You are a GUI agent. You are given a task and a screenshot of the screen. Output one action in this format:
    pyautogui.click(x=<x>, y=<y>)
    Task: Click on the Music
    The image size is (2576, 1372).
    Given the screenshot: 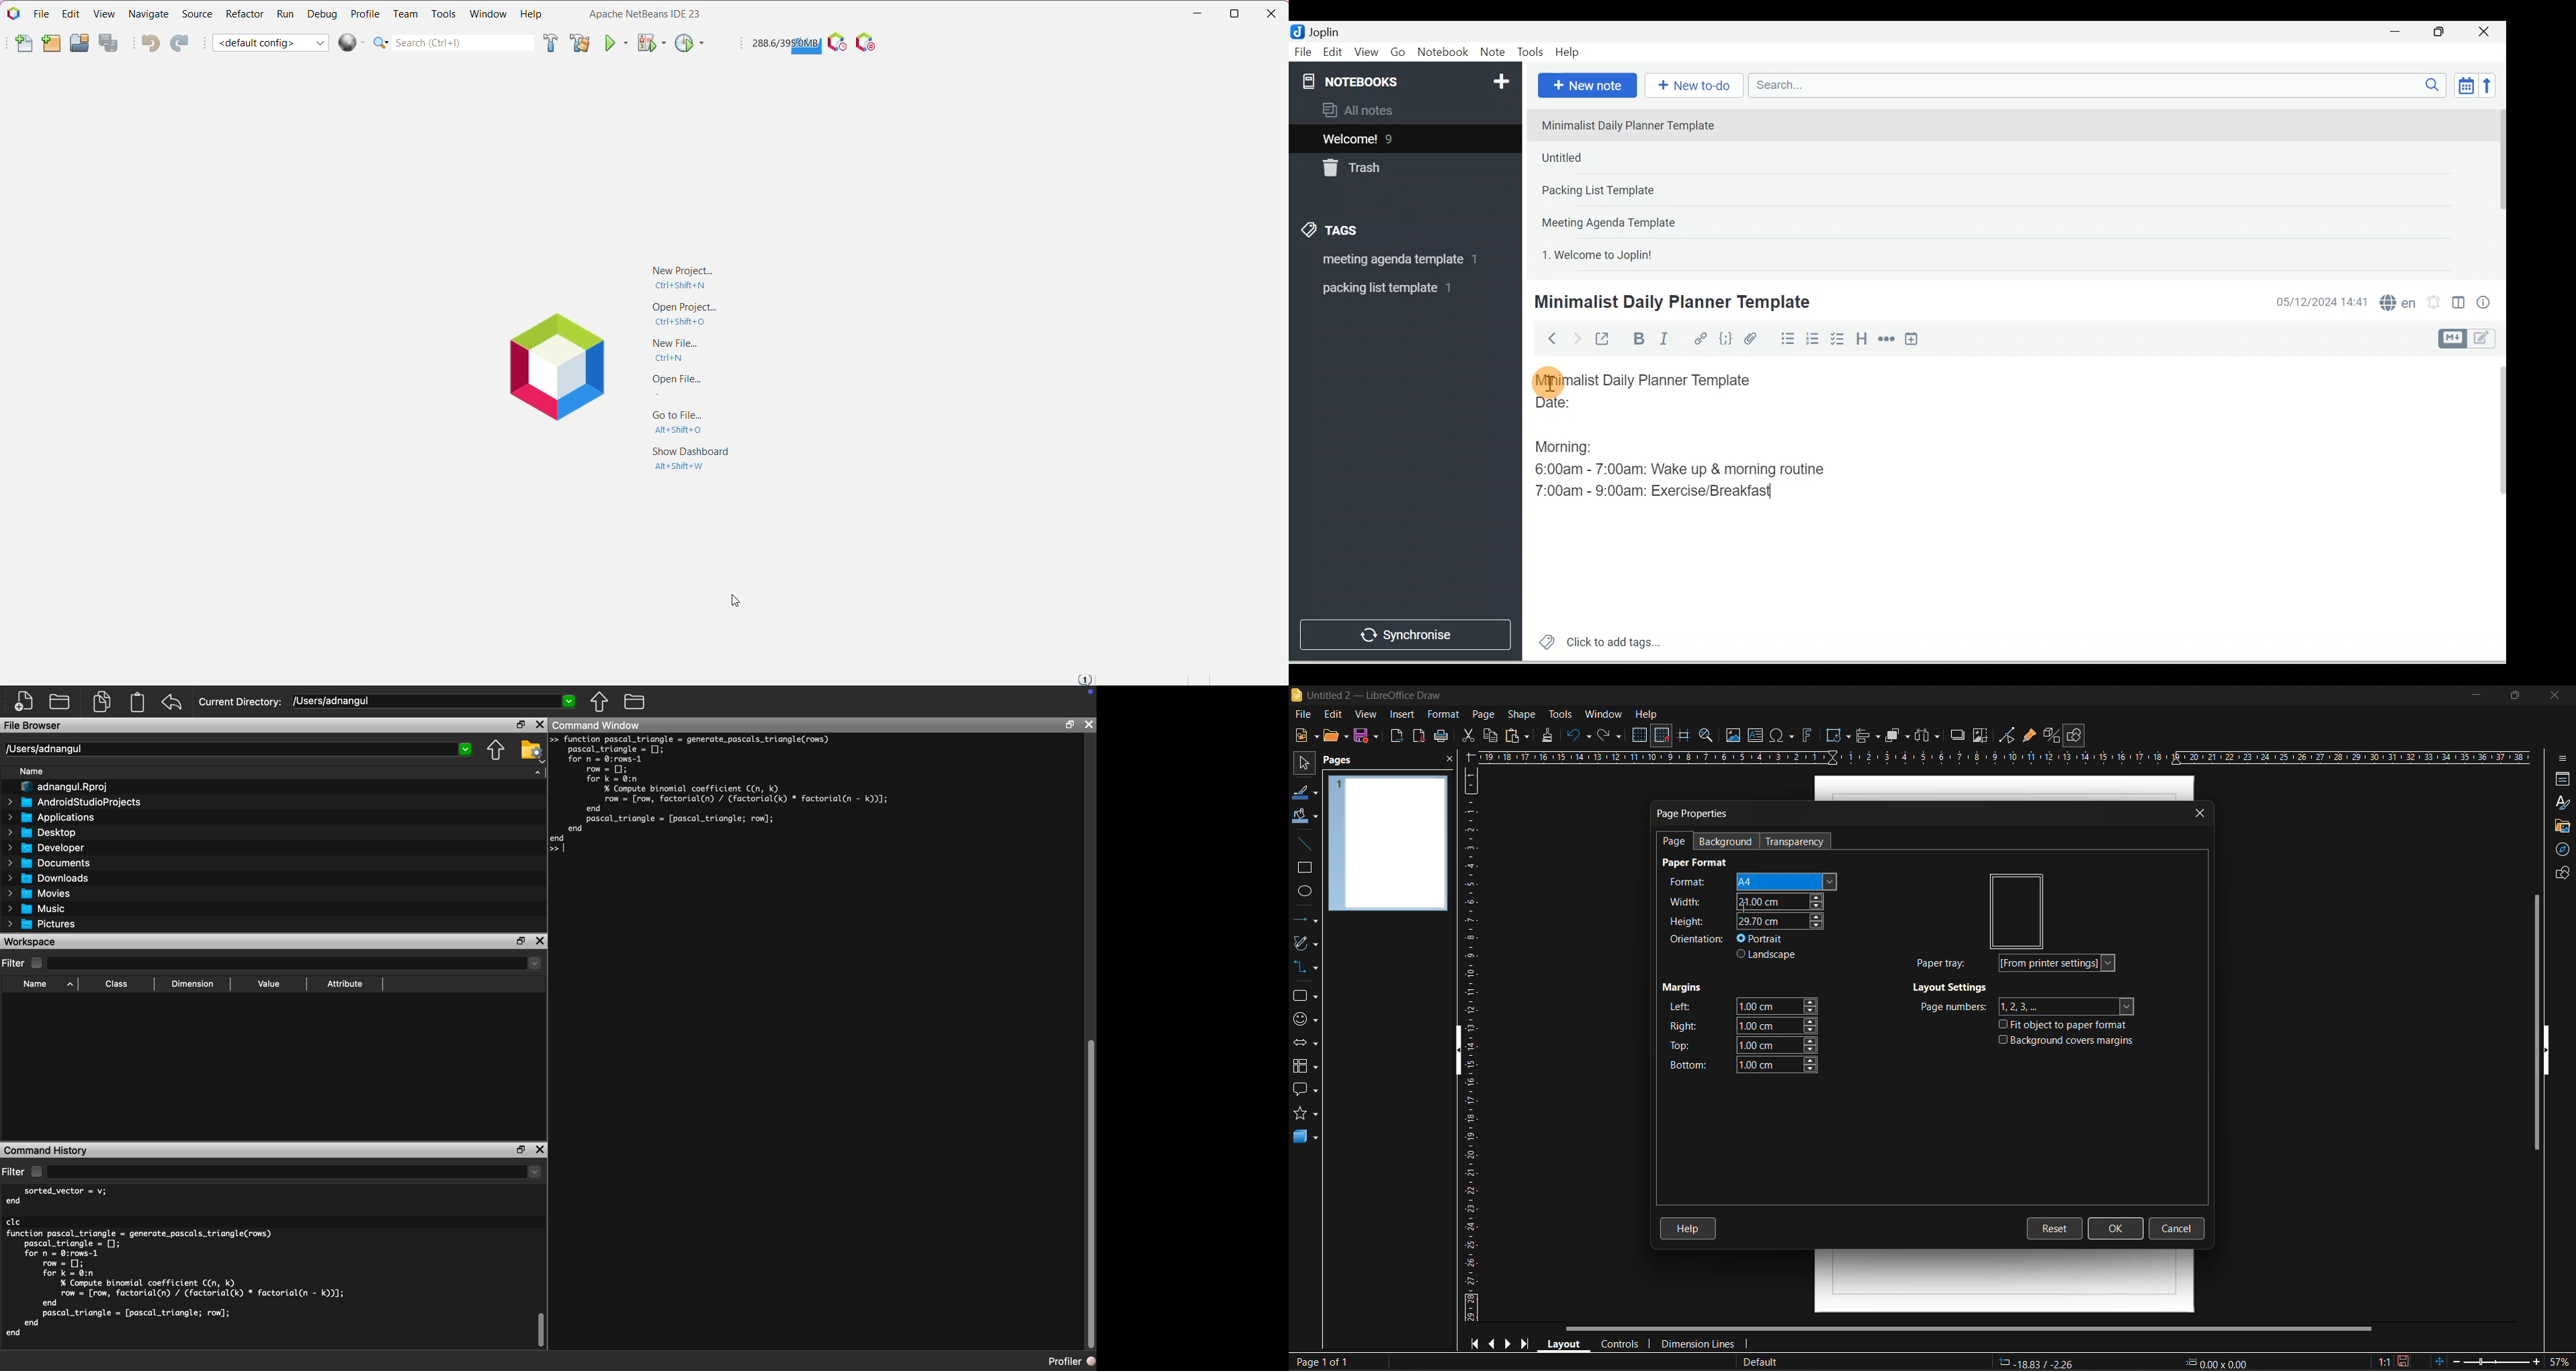 What is the action you would take?
    pyautogui.click(x=35, y=909)
    